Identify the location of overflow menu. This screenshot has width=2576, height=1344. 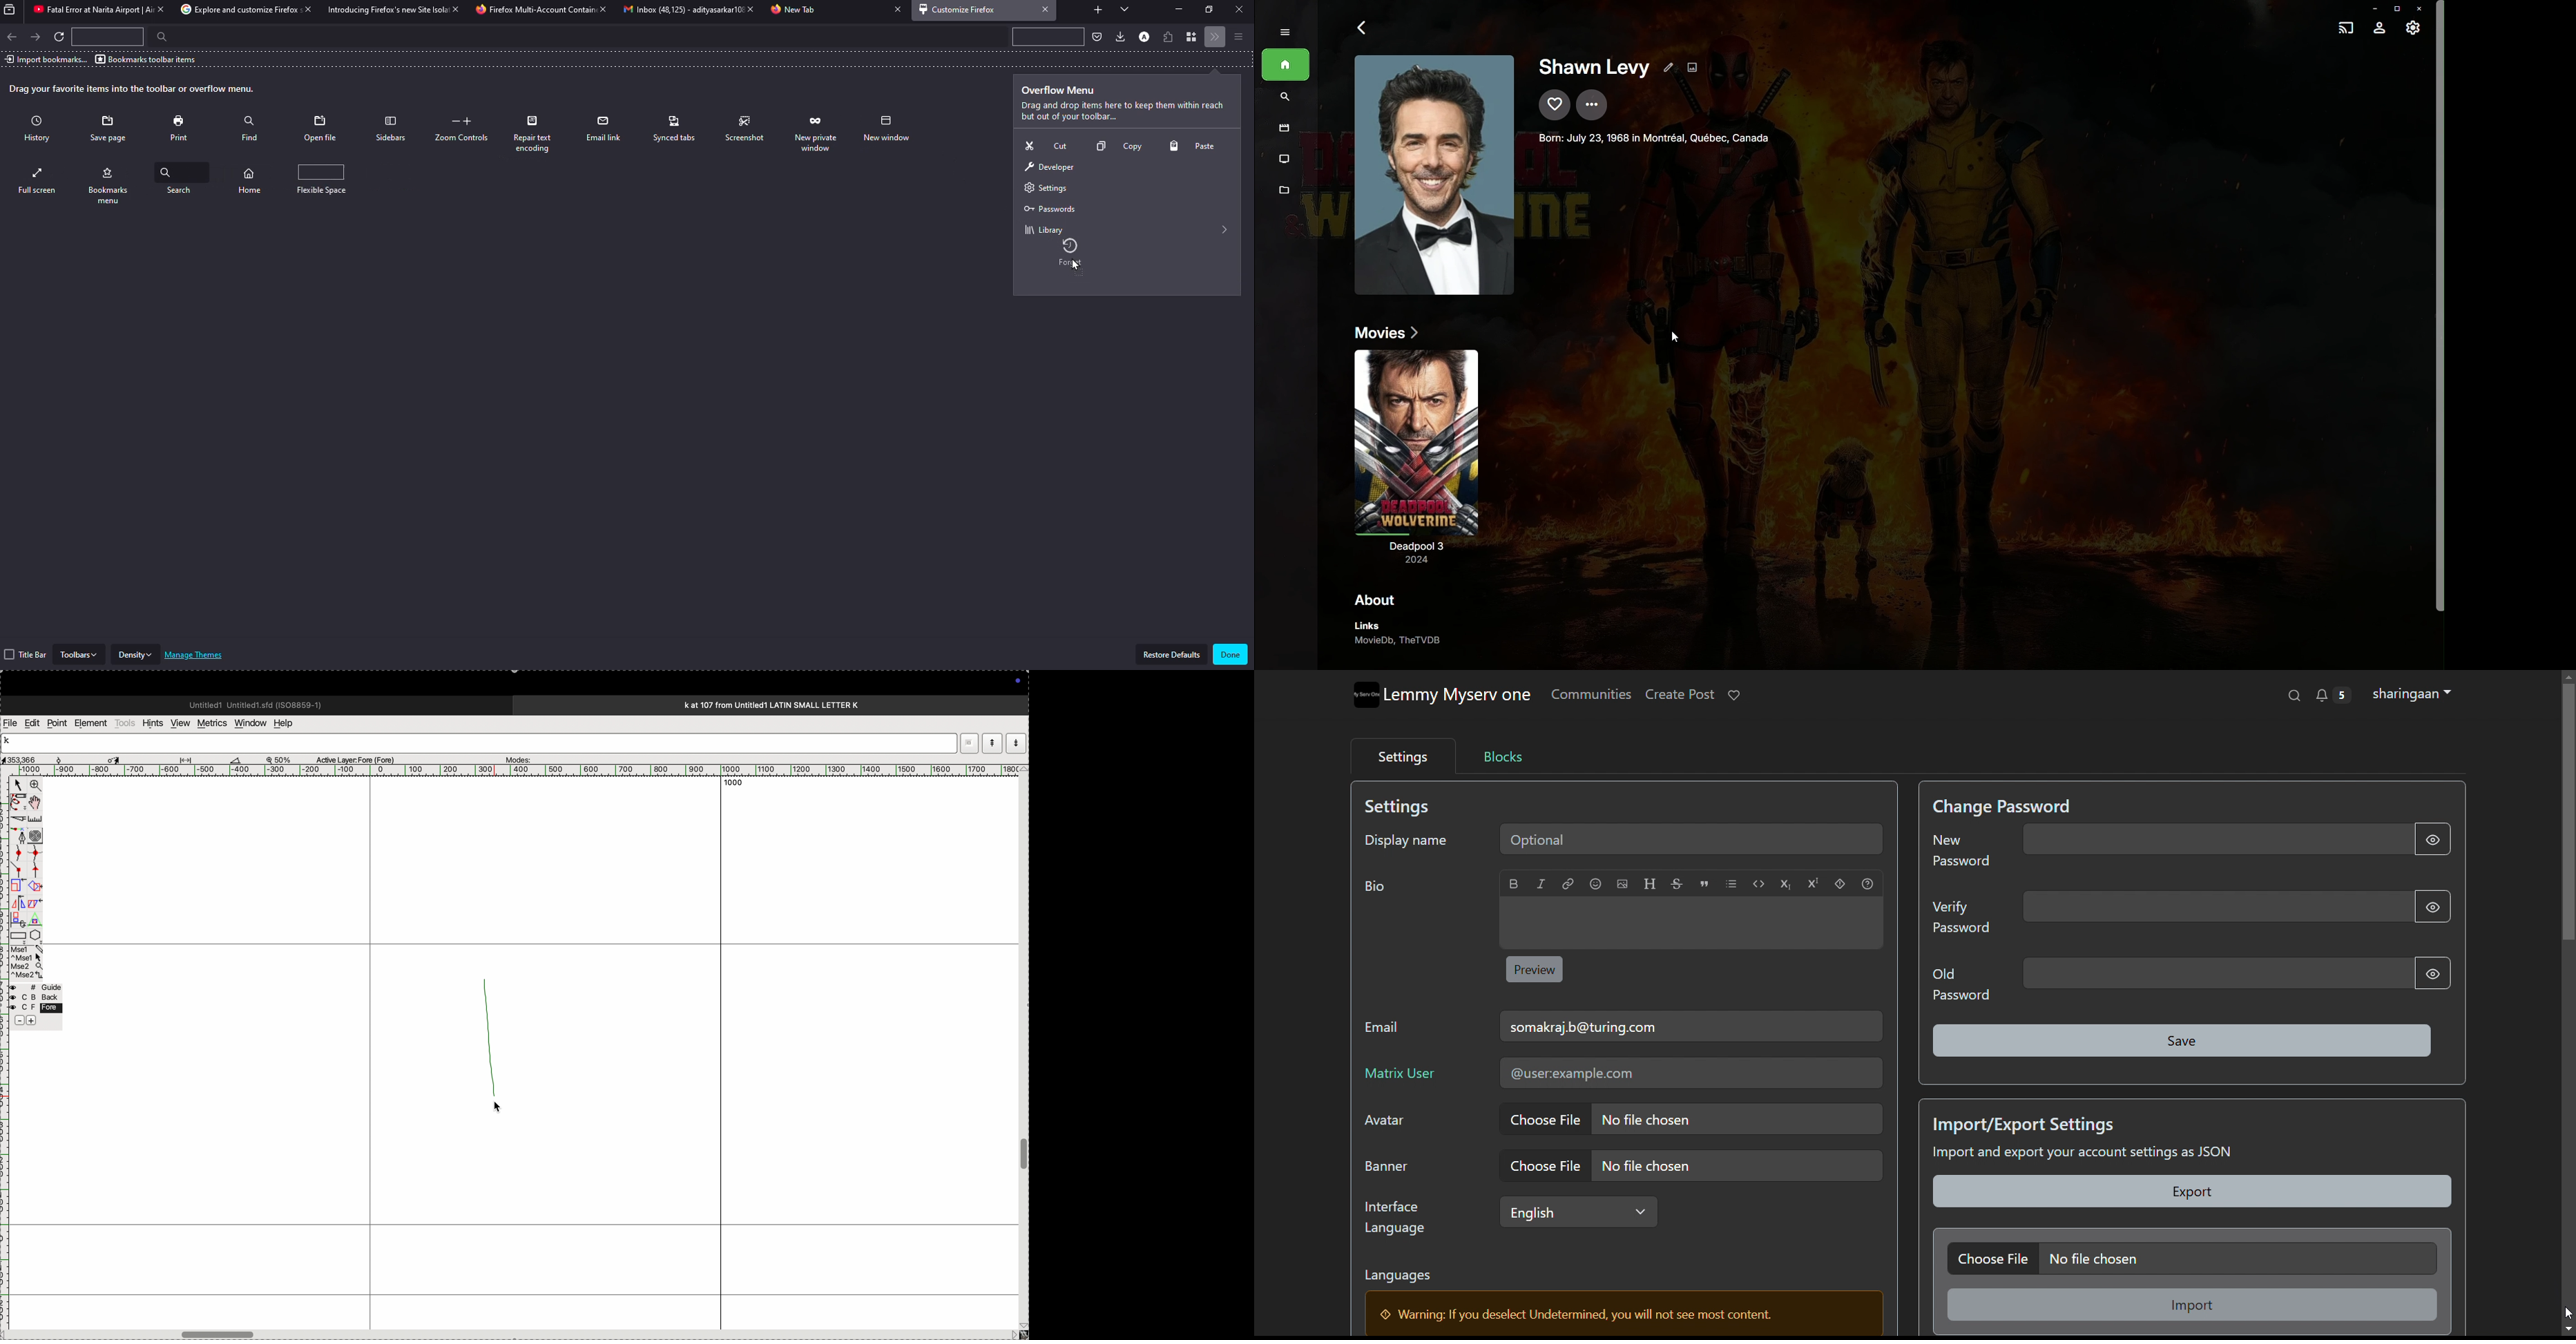
(1061, 90).